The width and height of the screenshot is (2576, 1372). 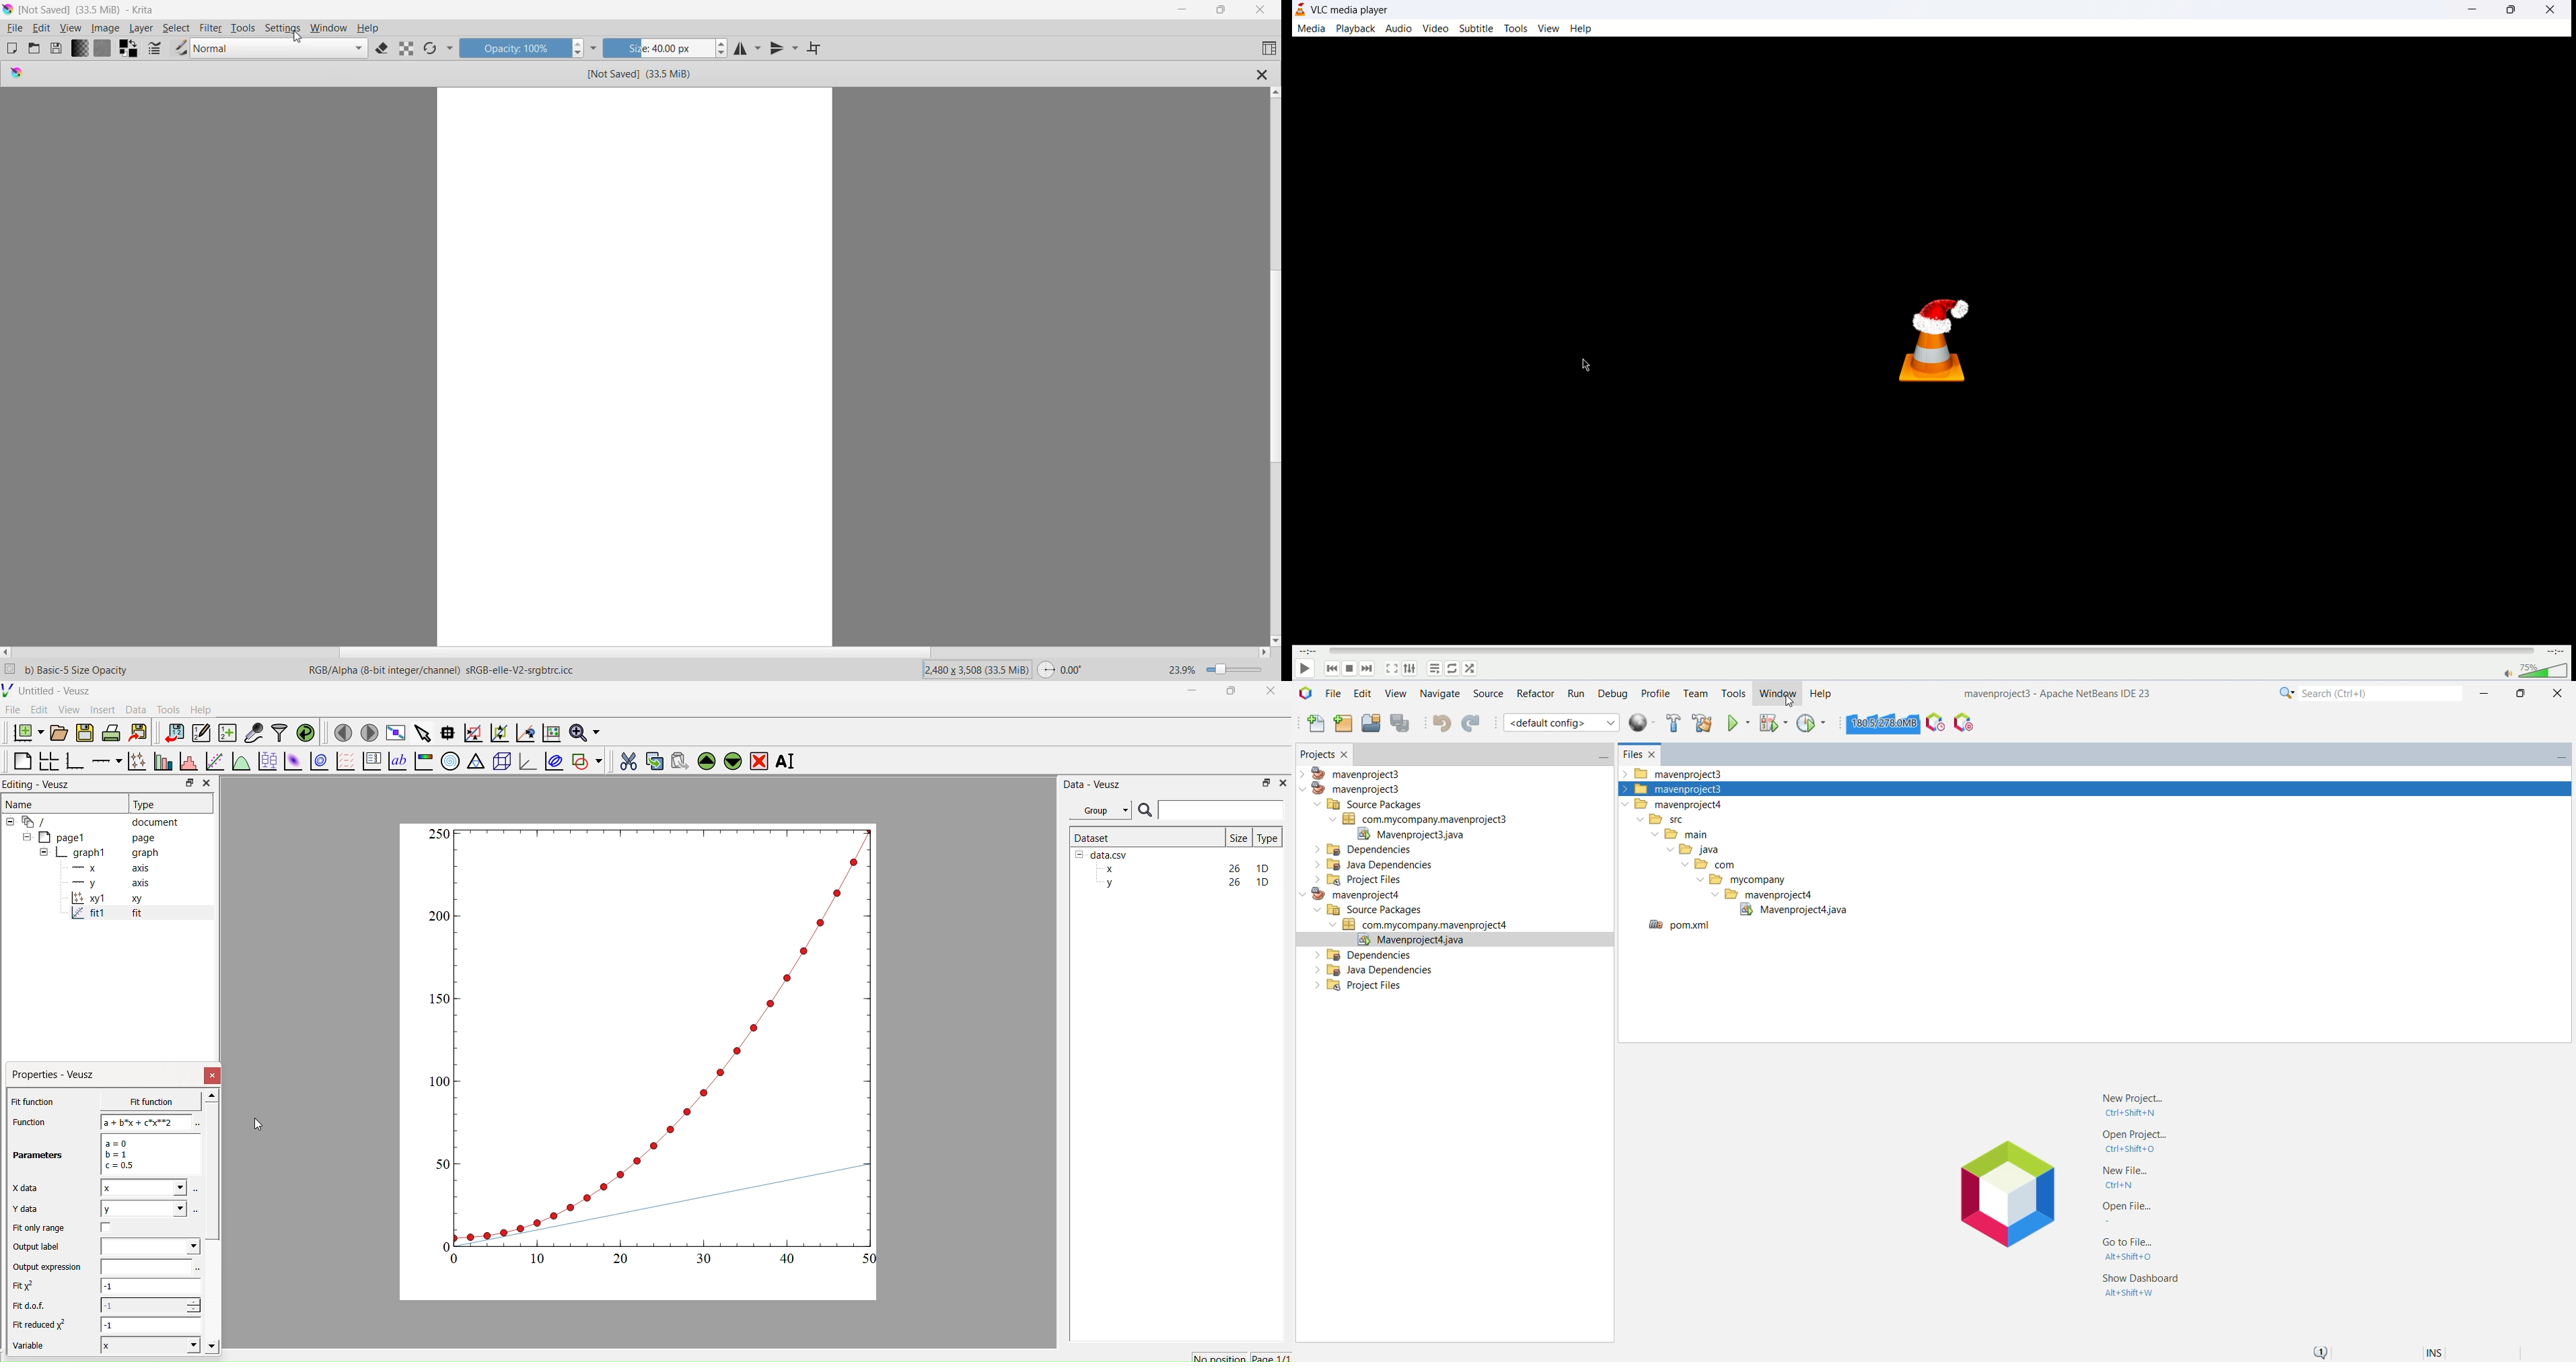 I want to click on Create New Document, so click(x=13, y=49).